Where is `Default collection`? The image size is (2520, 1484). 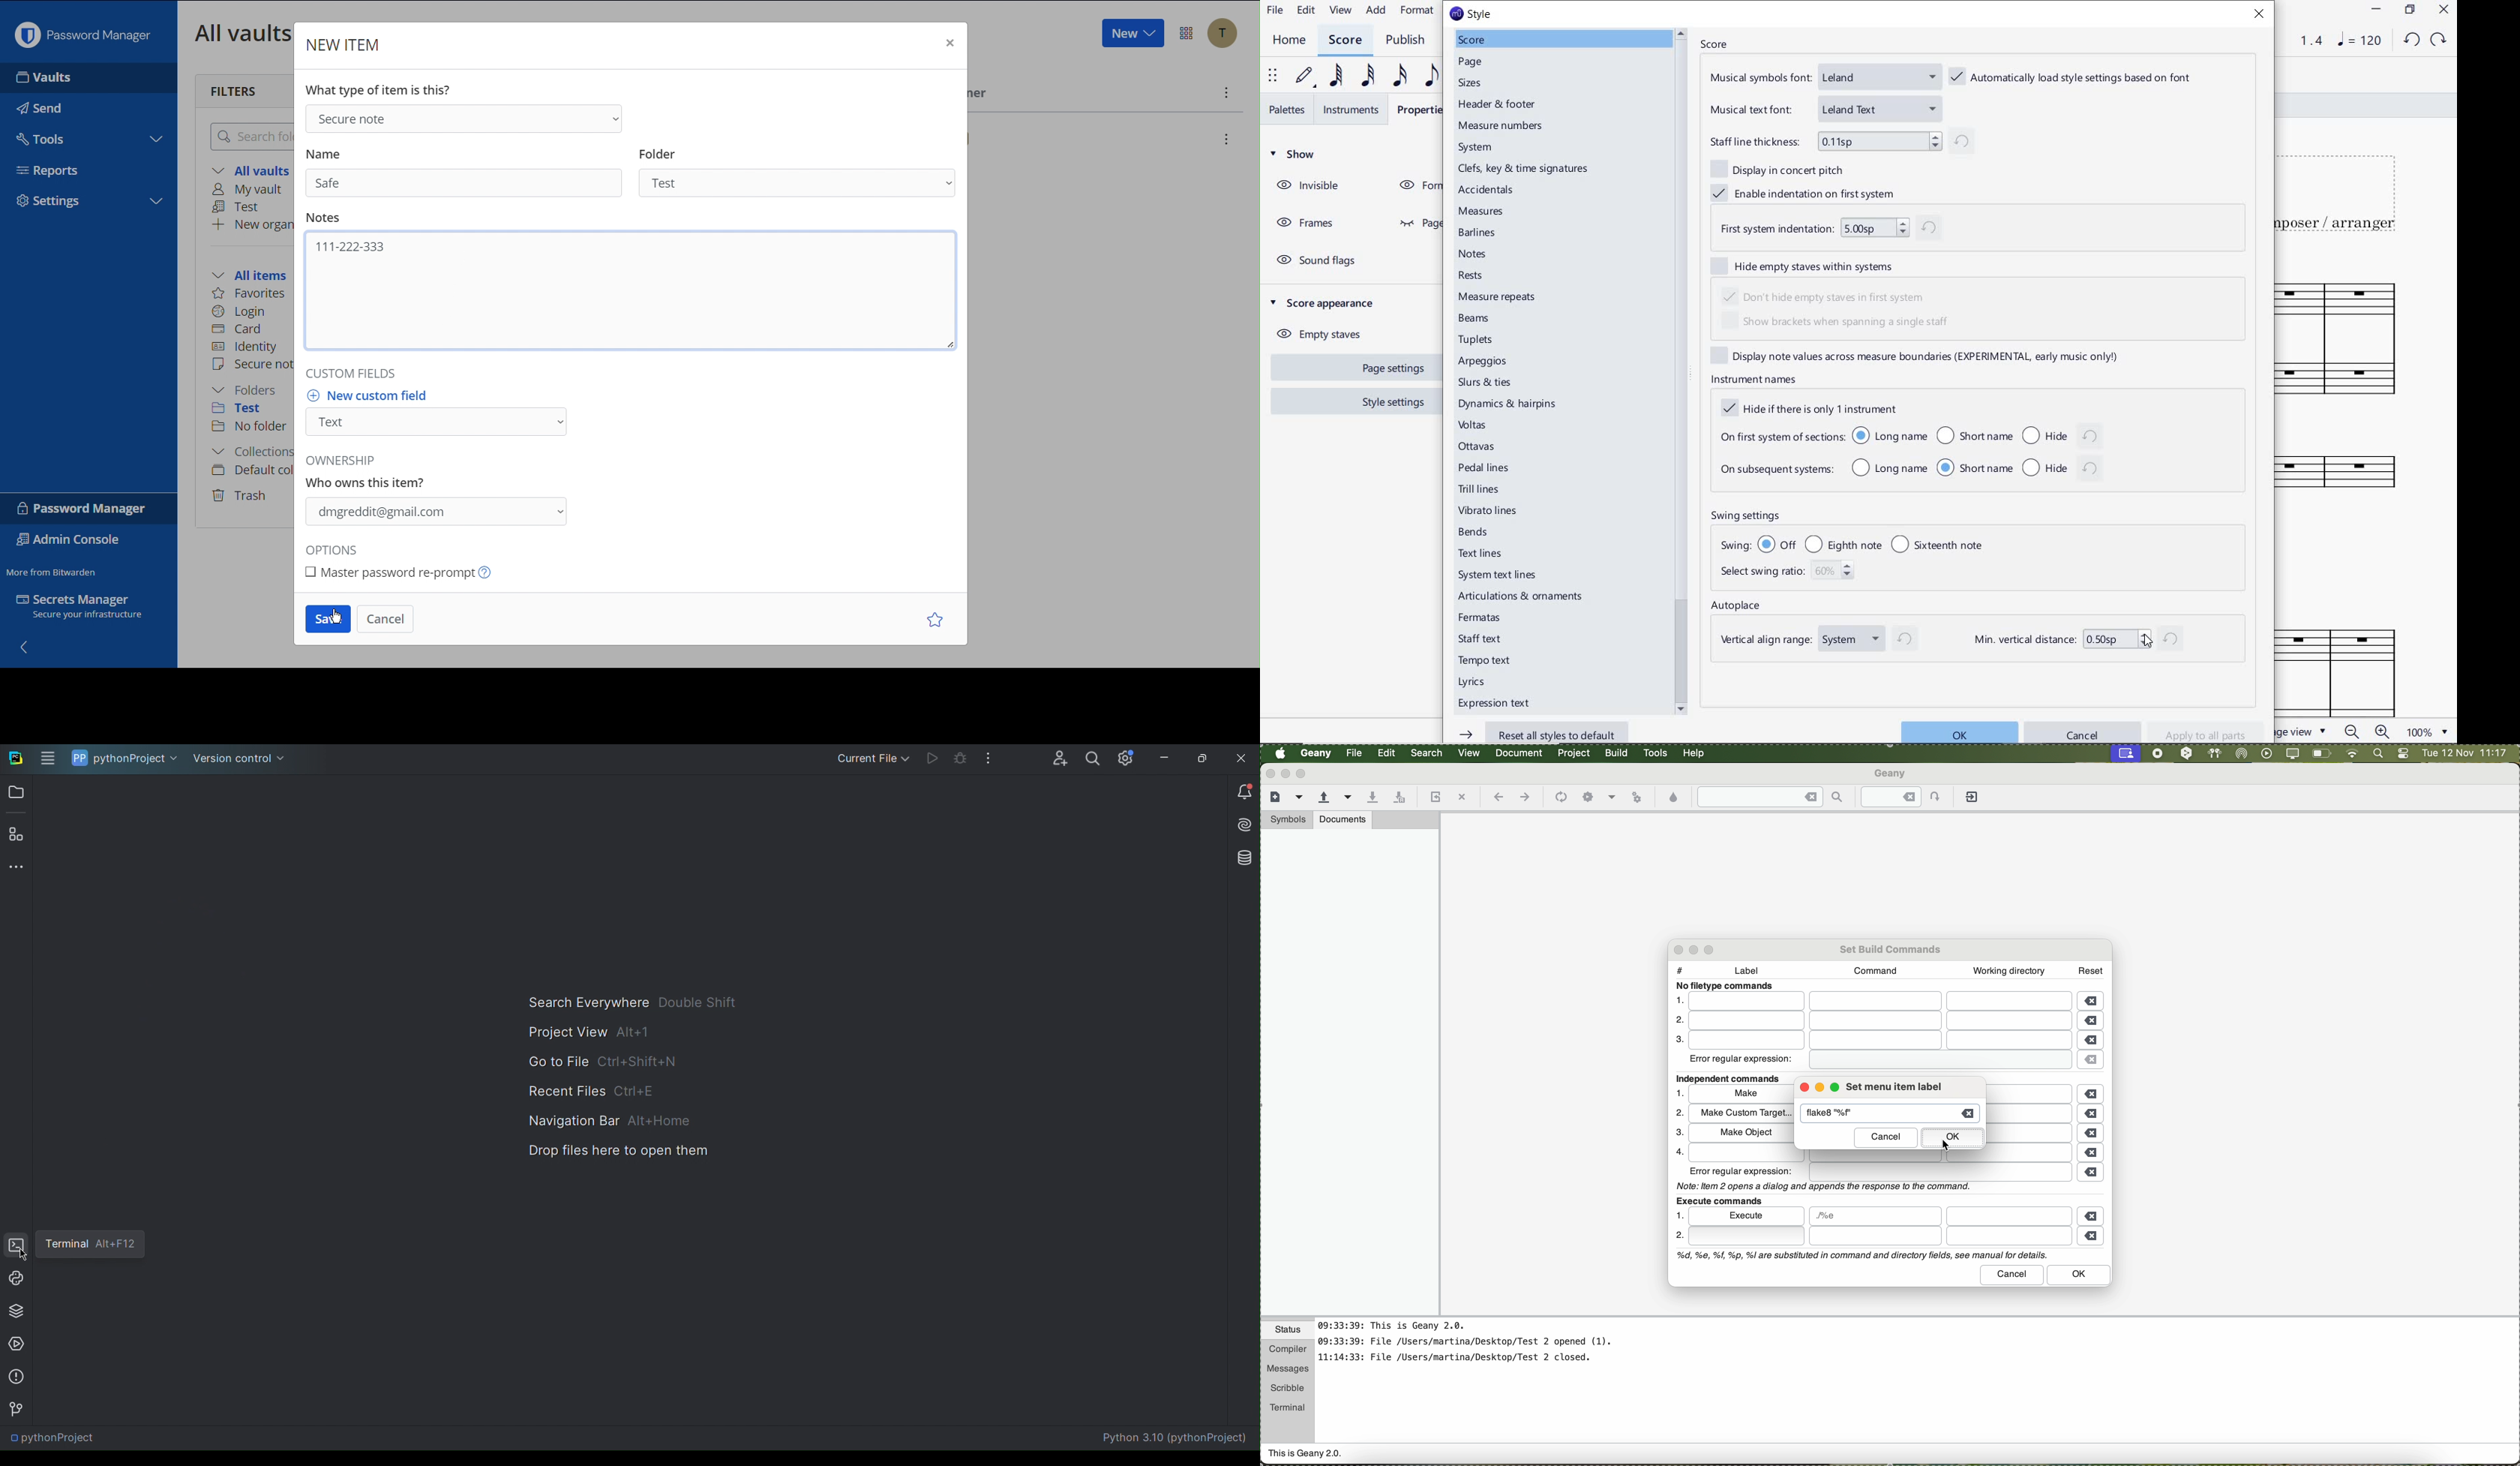
Default collection is located at coordinates (250, 470).